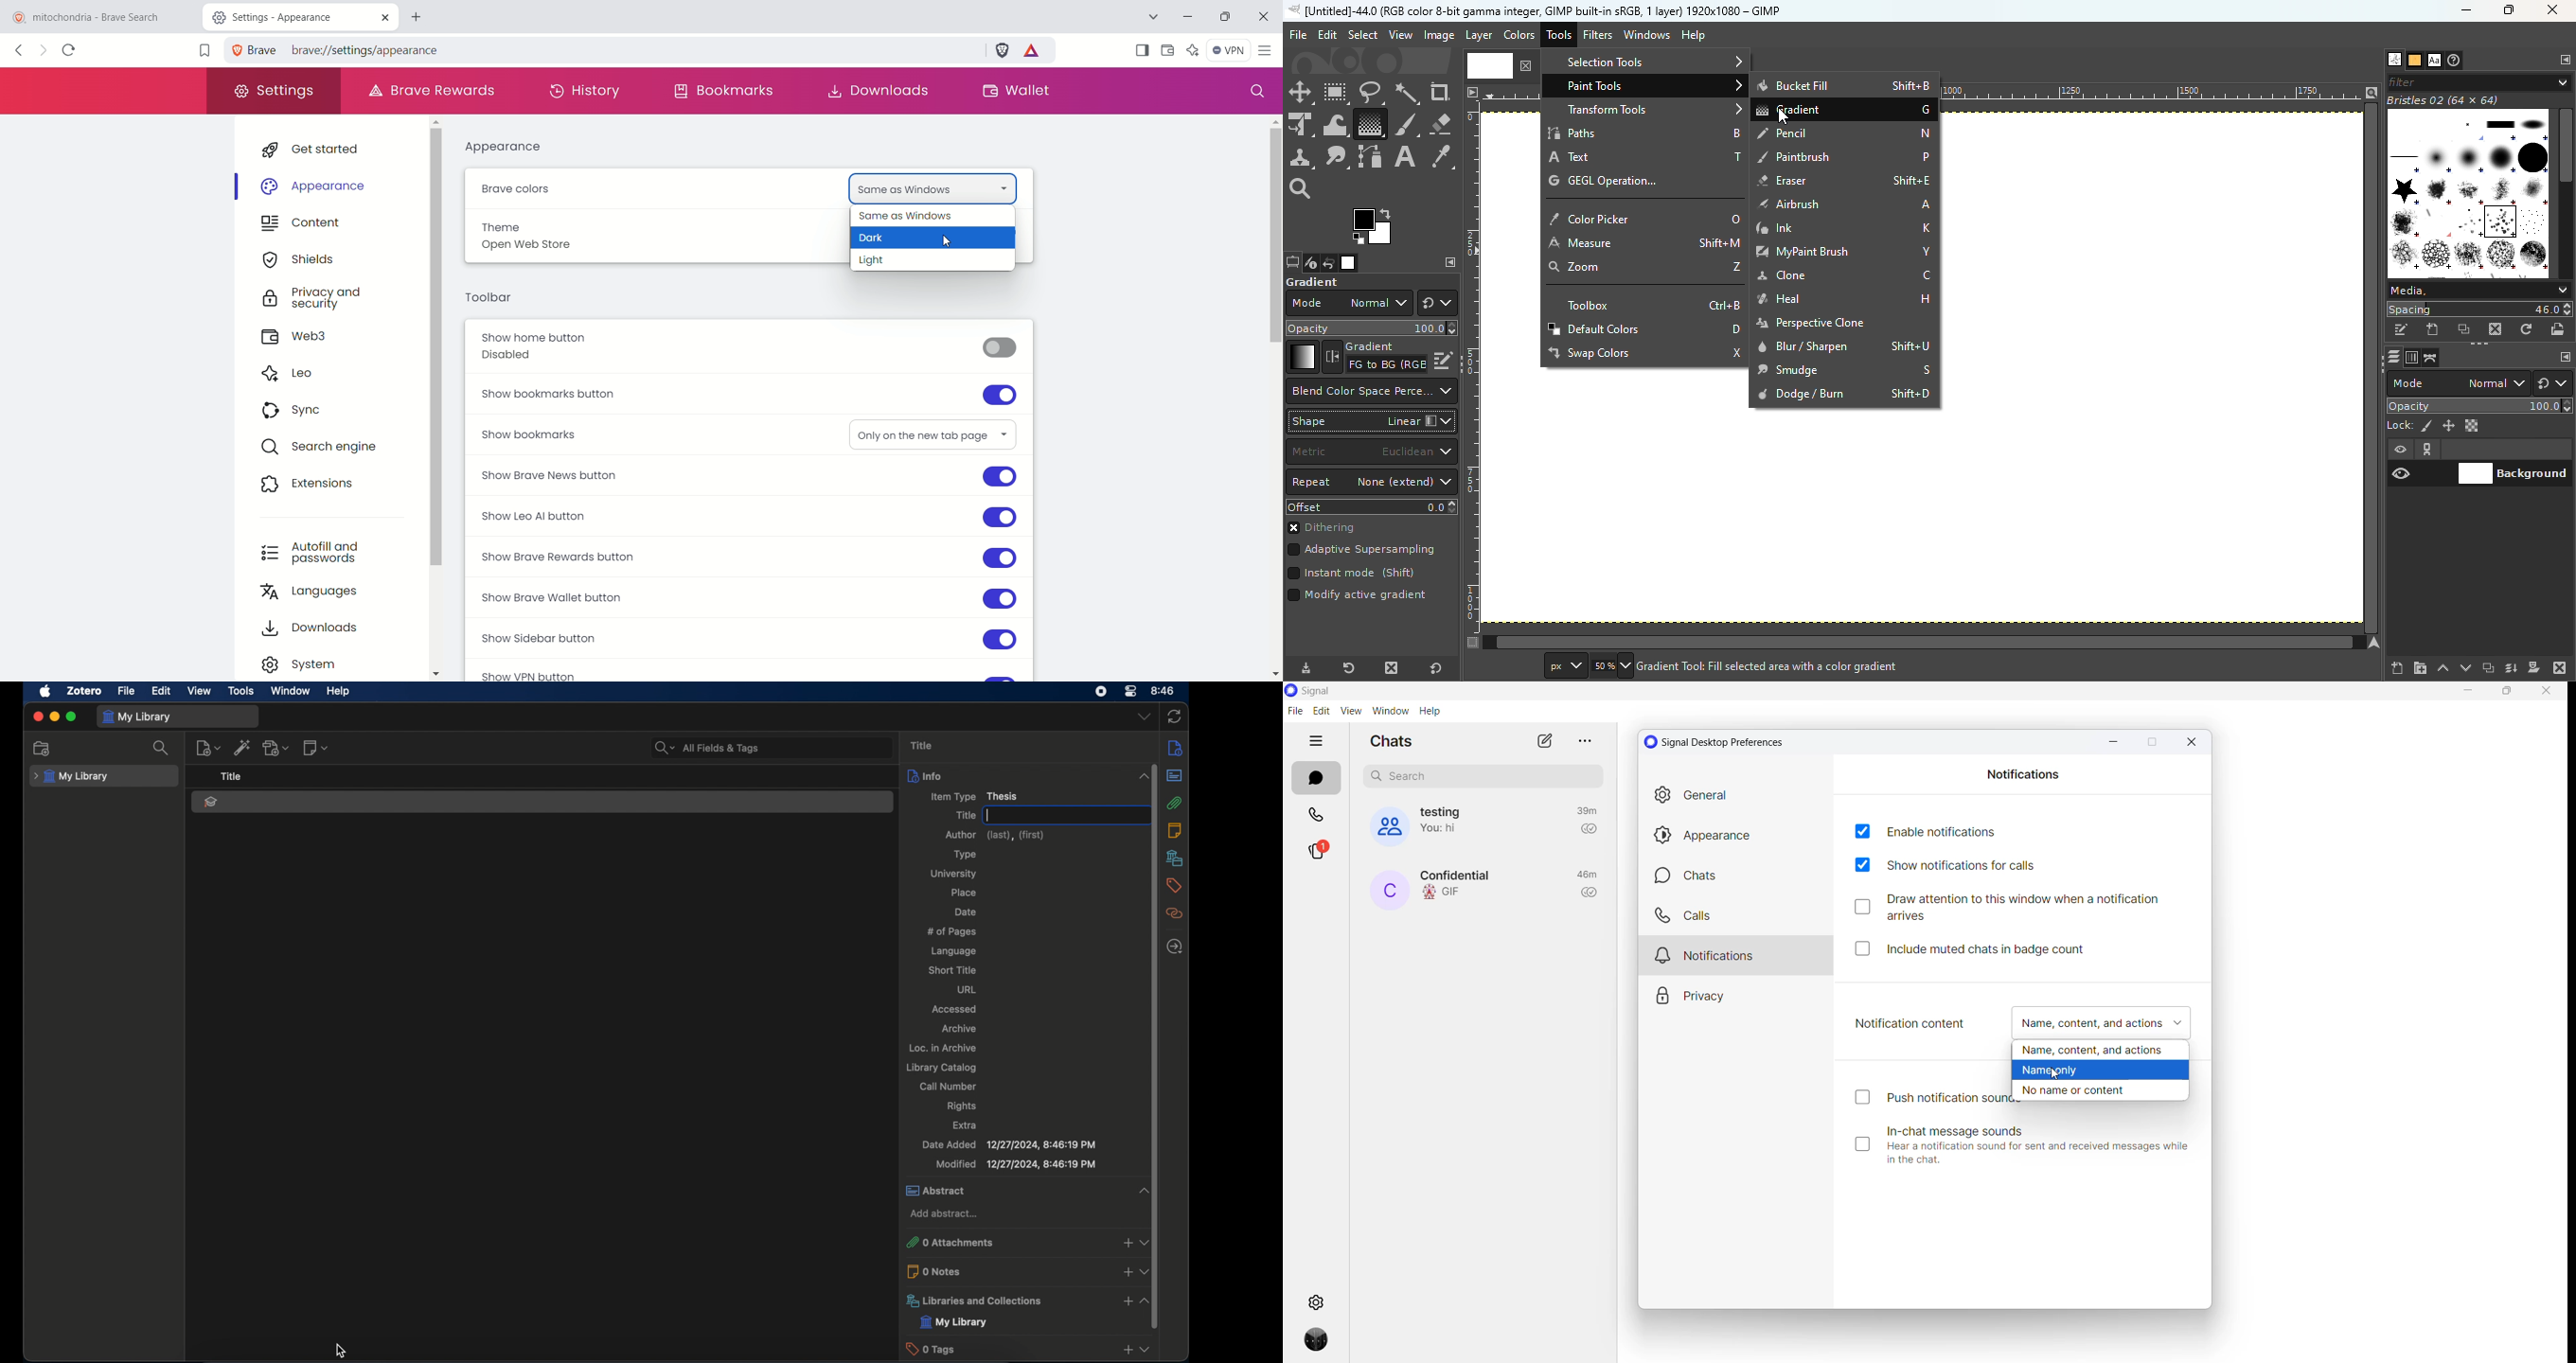 The image size is (2576, 1372). What do you see at coordinates (1316, 1301) in the screenshot?
I see `settings` at bounding box center [1316, 1301].